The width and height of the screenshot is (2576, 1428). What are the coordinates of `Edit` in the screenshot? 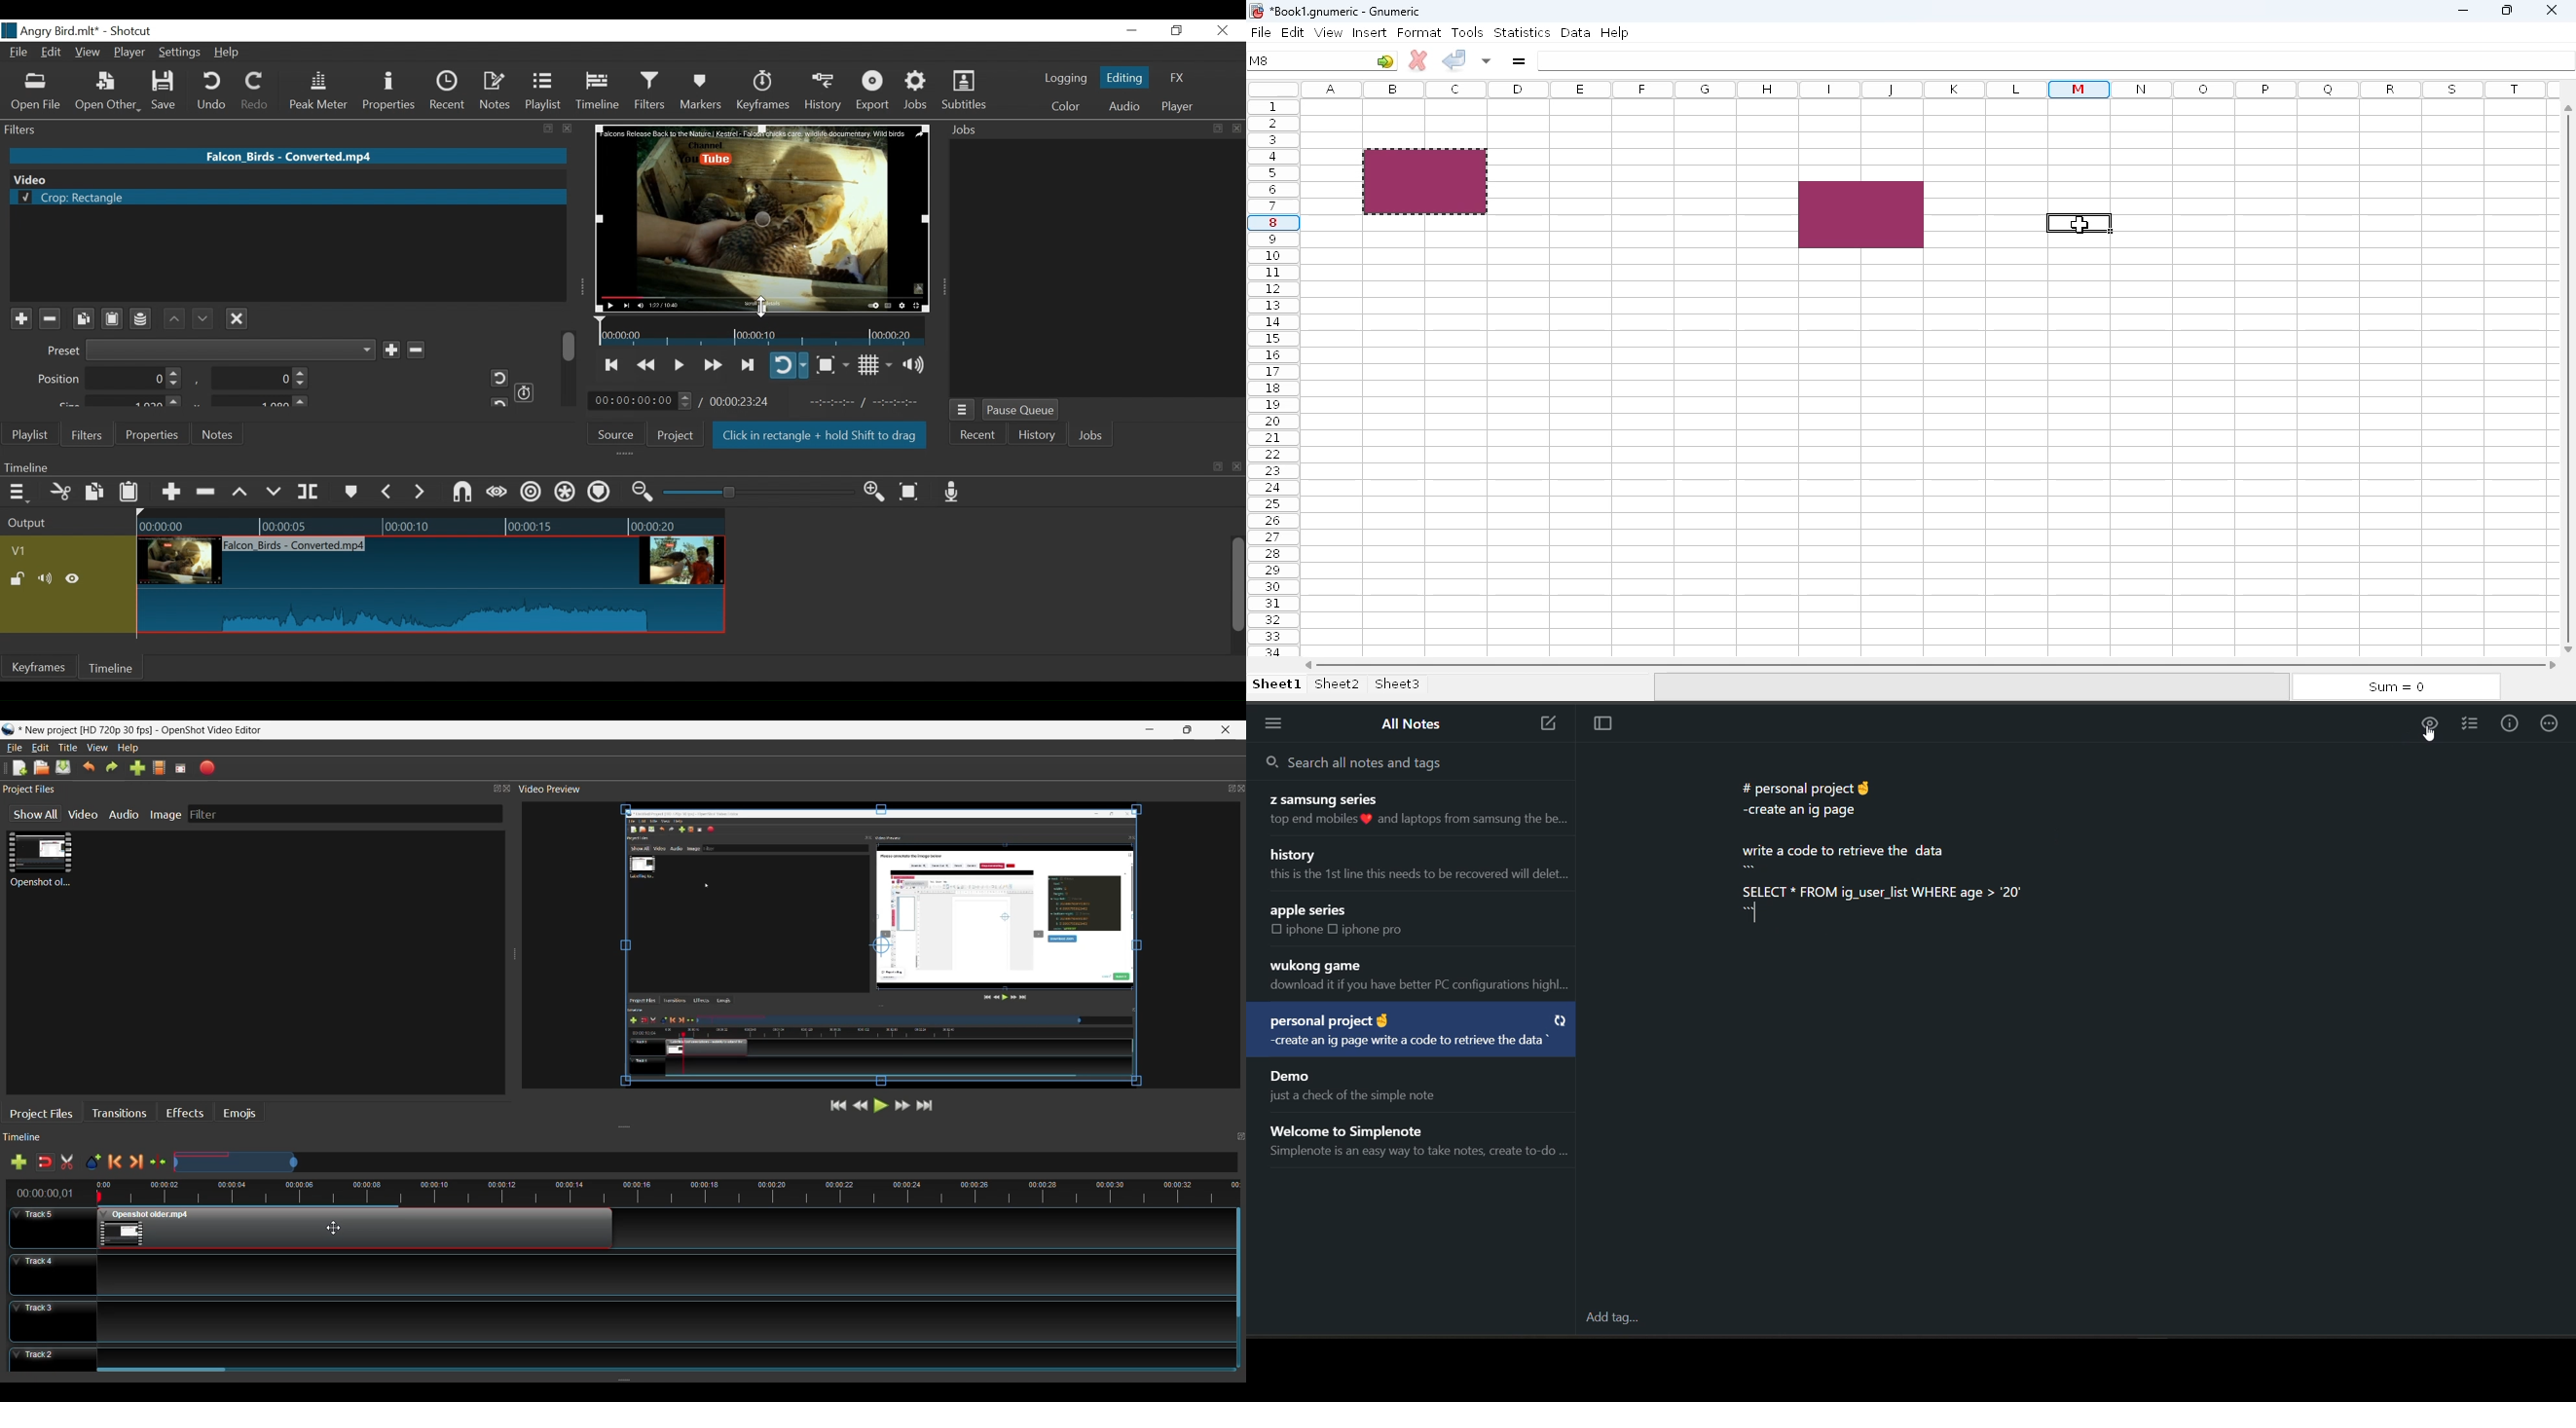 It's located at (53, 53).